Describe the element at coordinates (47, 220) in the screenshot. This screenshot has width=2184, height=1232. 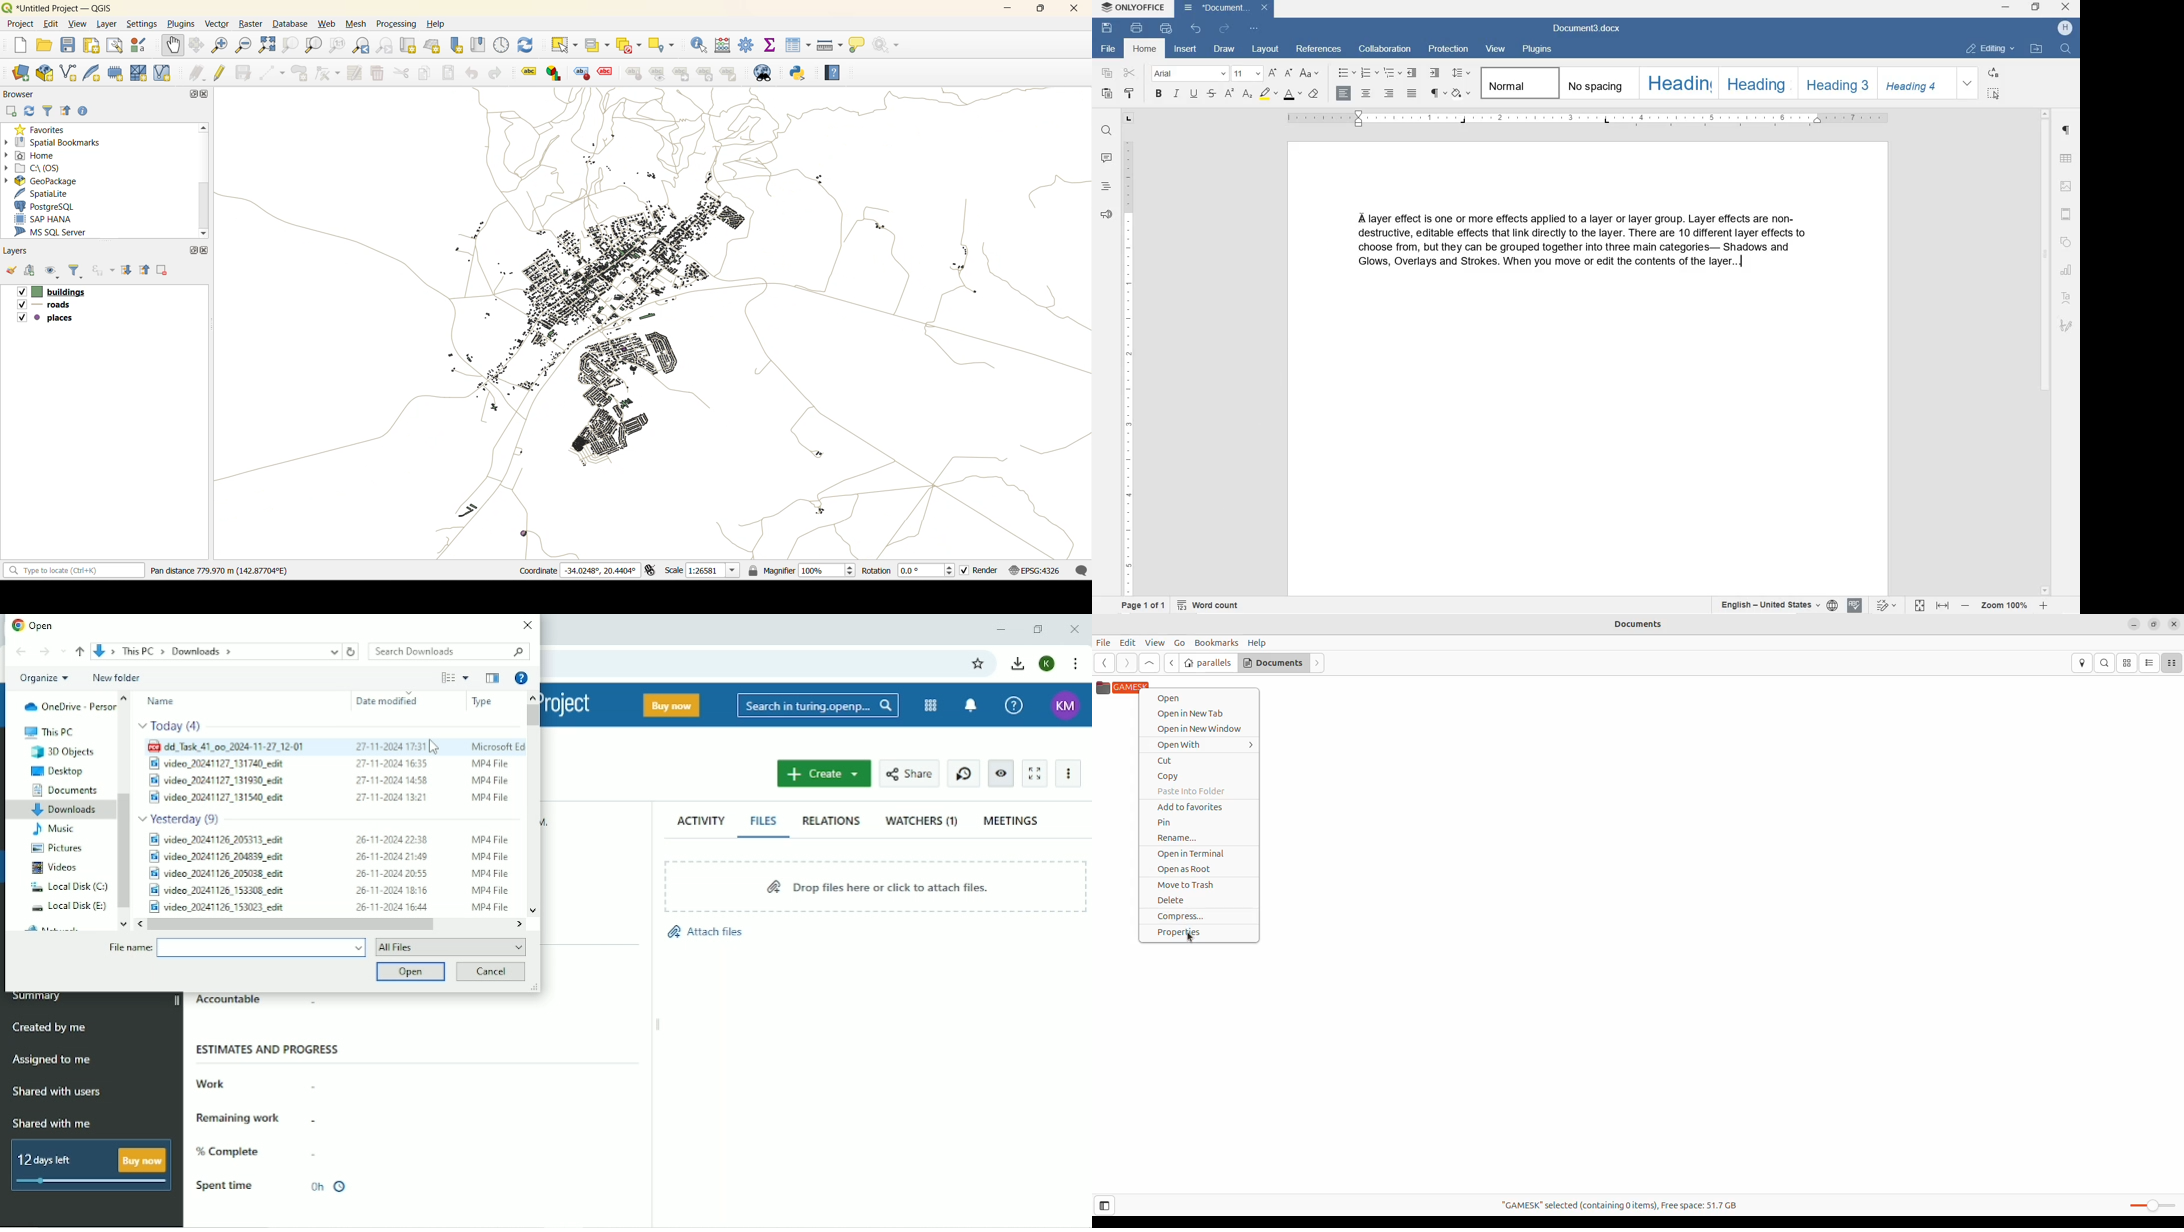
I see `sap hana` at that location.